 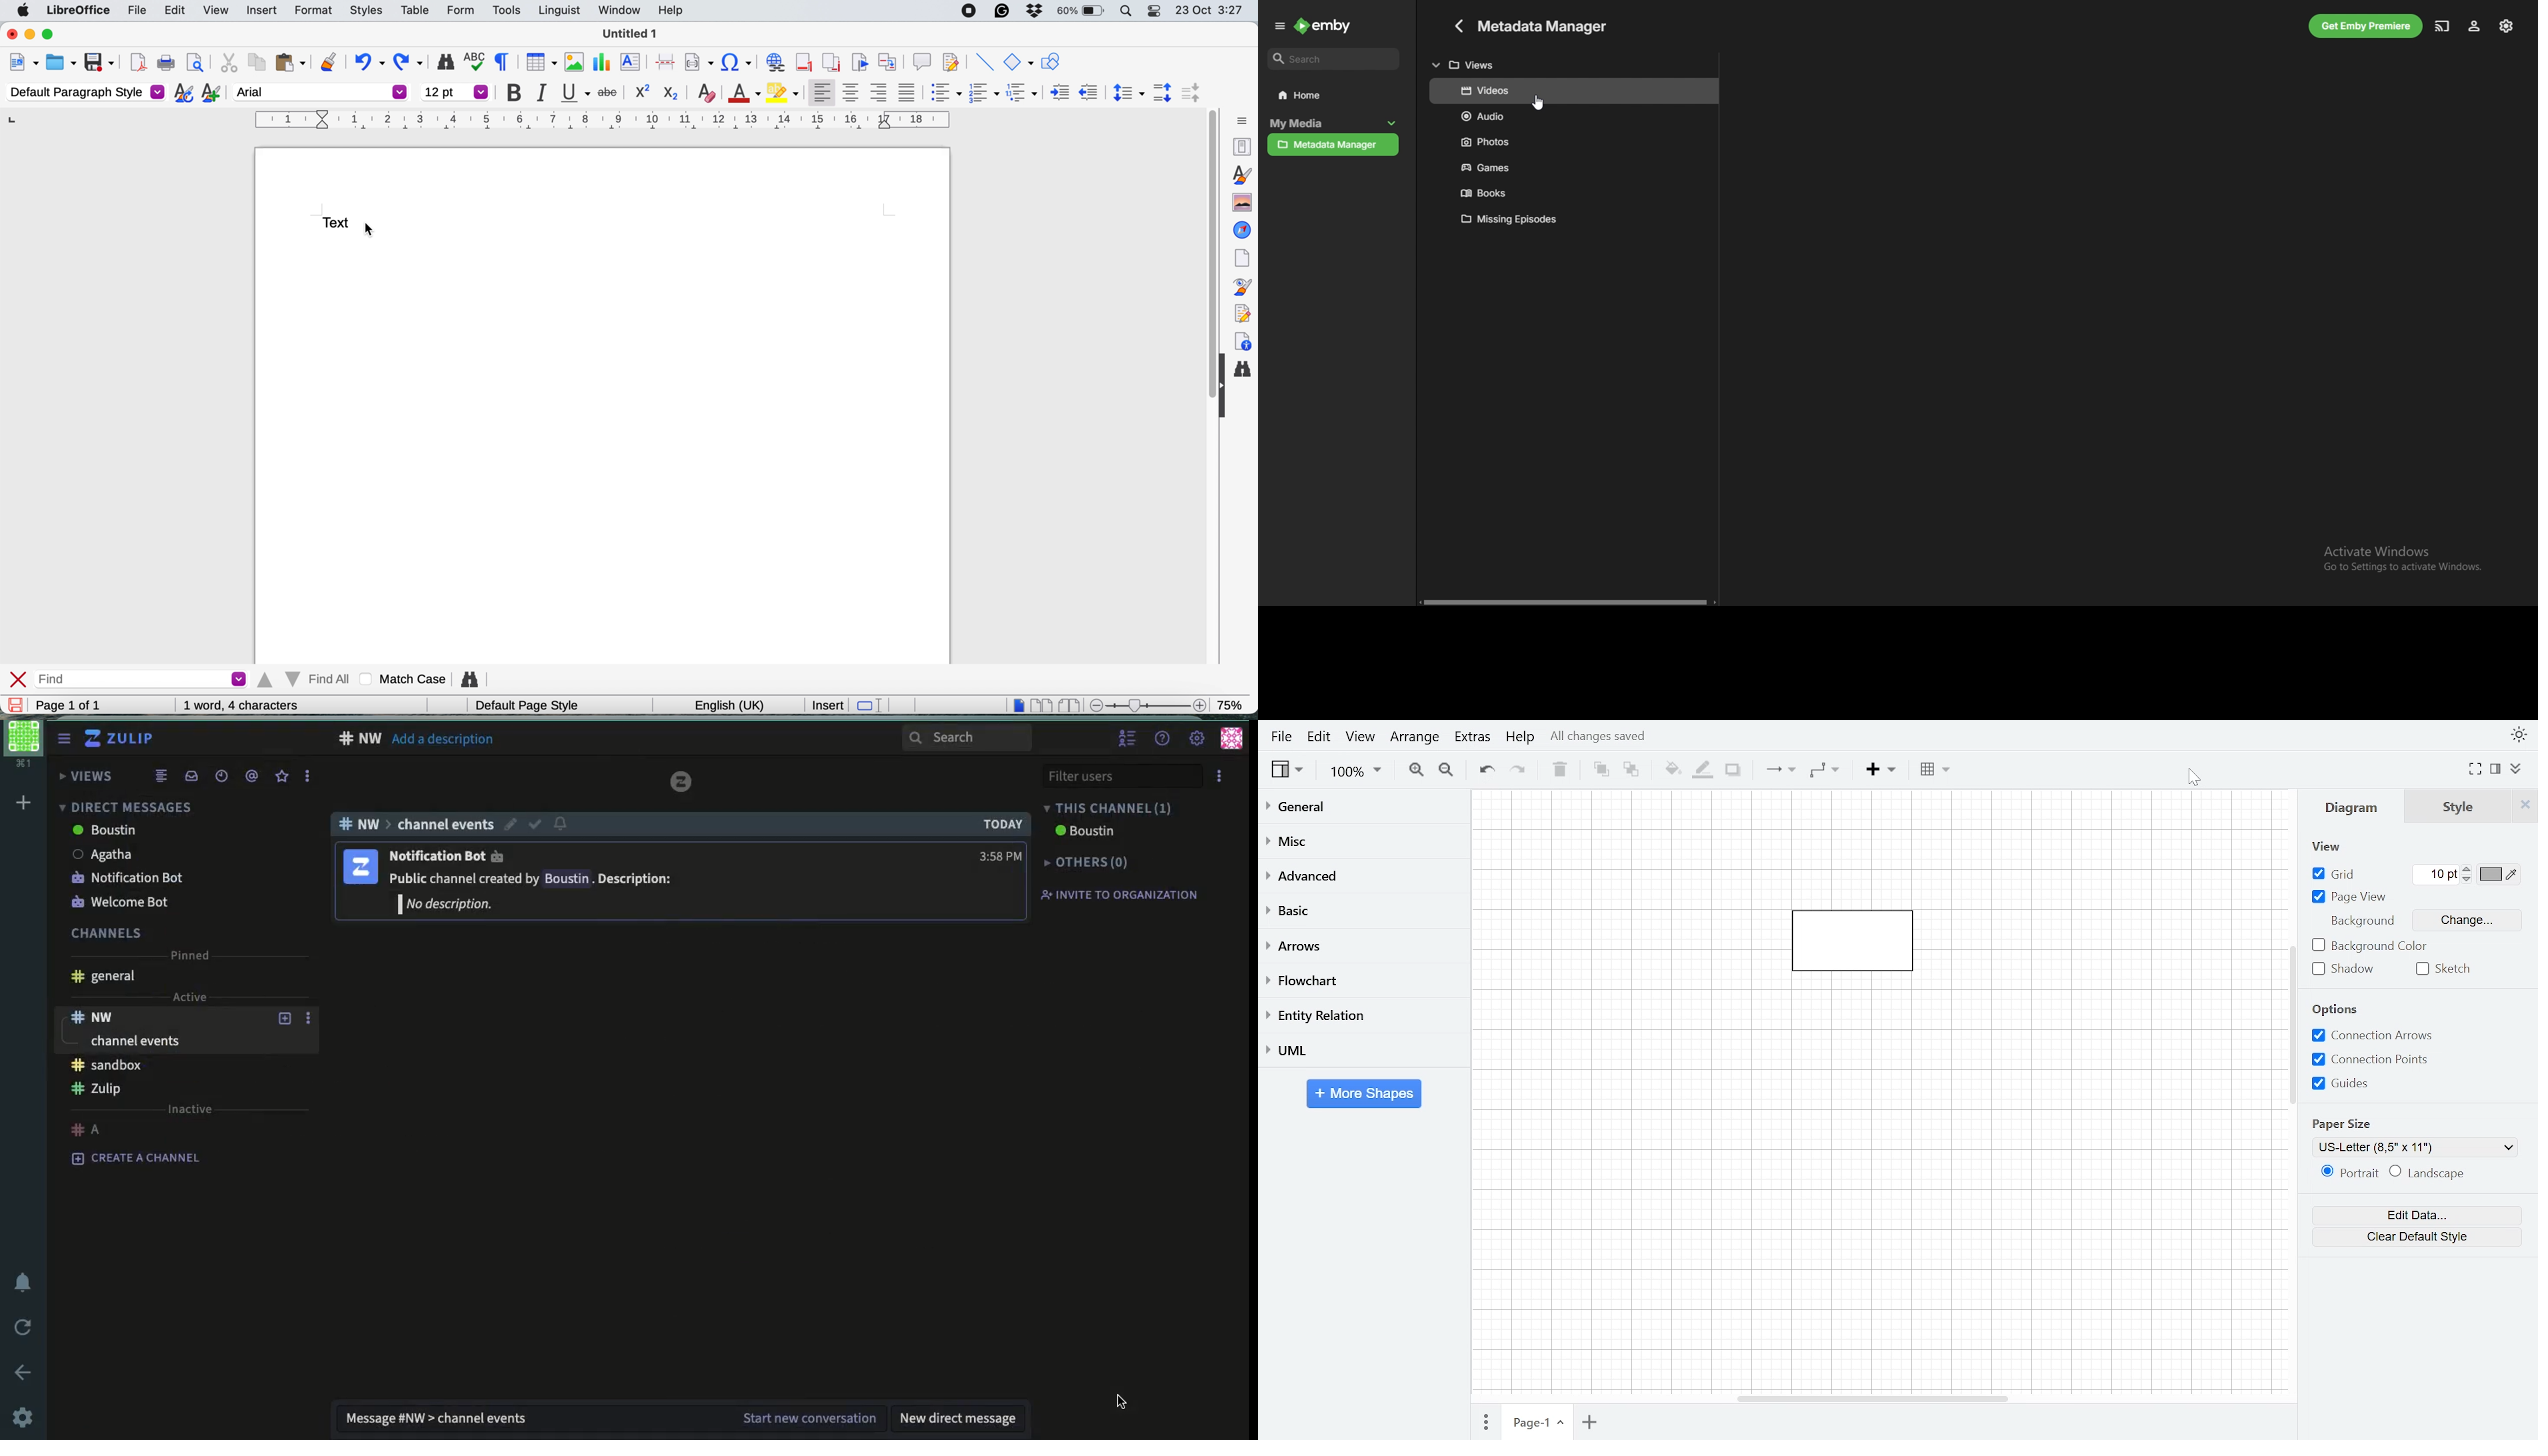 What do you see at coordinates (1245, 287) in the screenshot?
I see `style inspector` at bounding box center [1245, 287].